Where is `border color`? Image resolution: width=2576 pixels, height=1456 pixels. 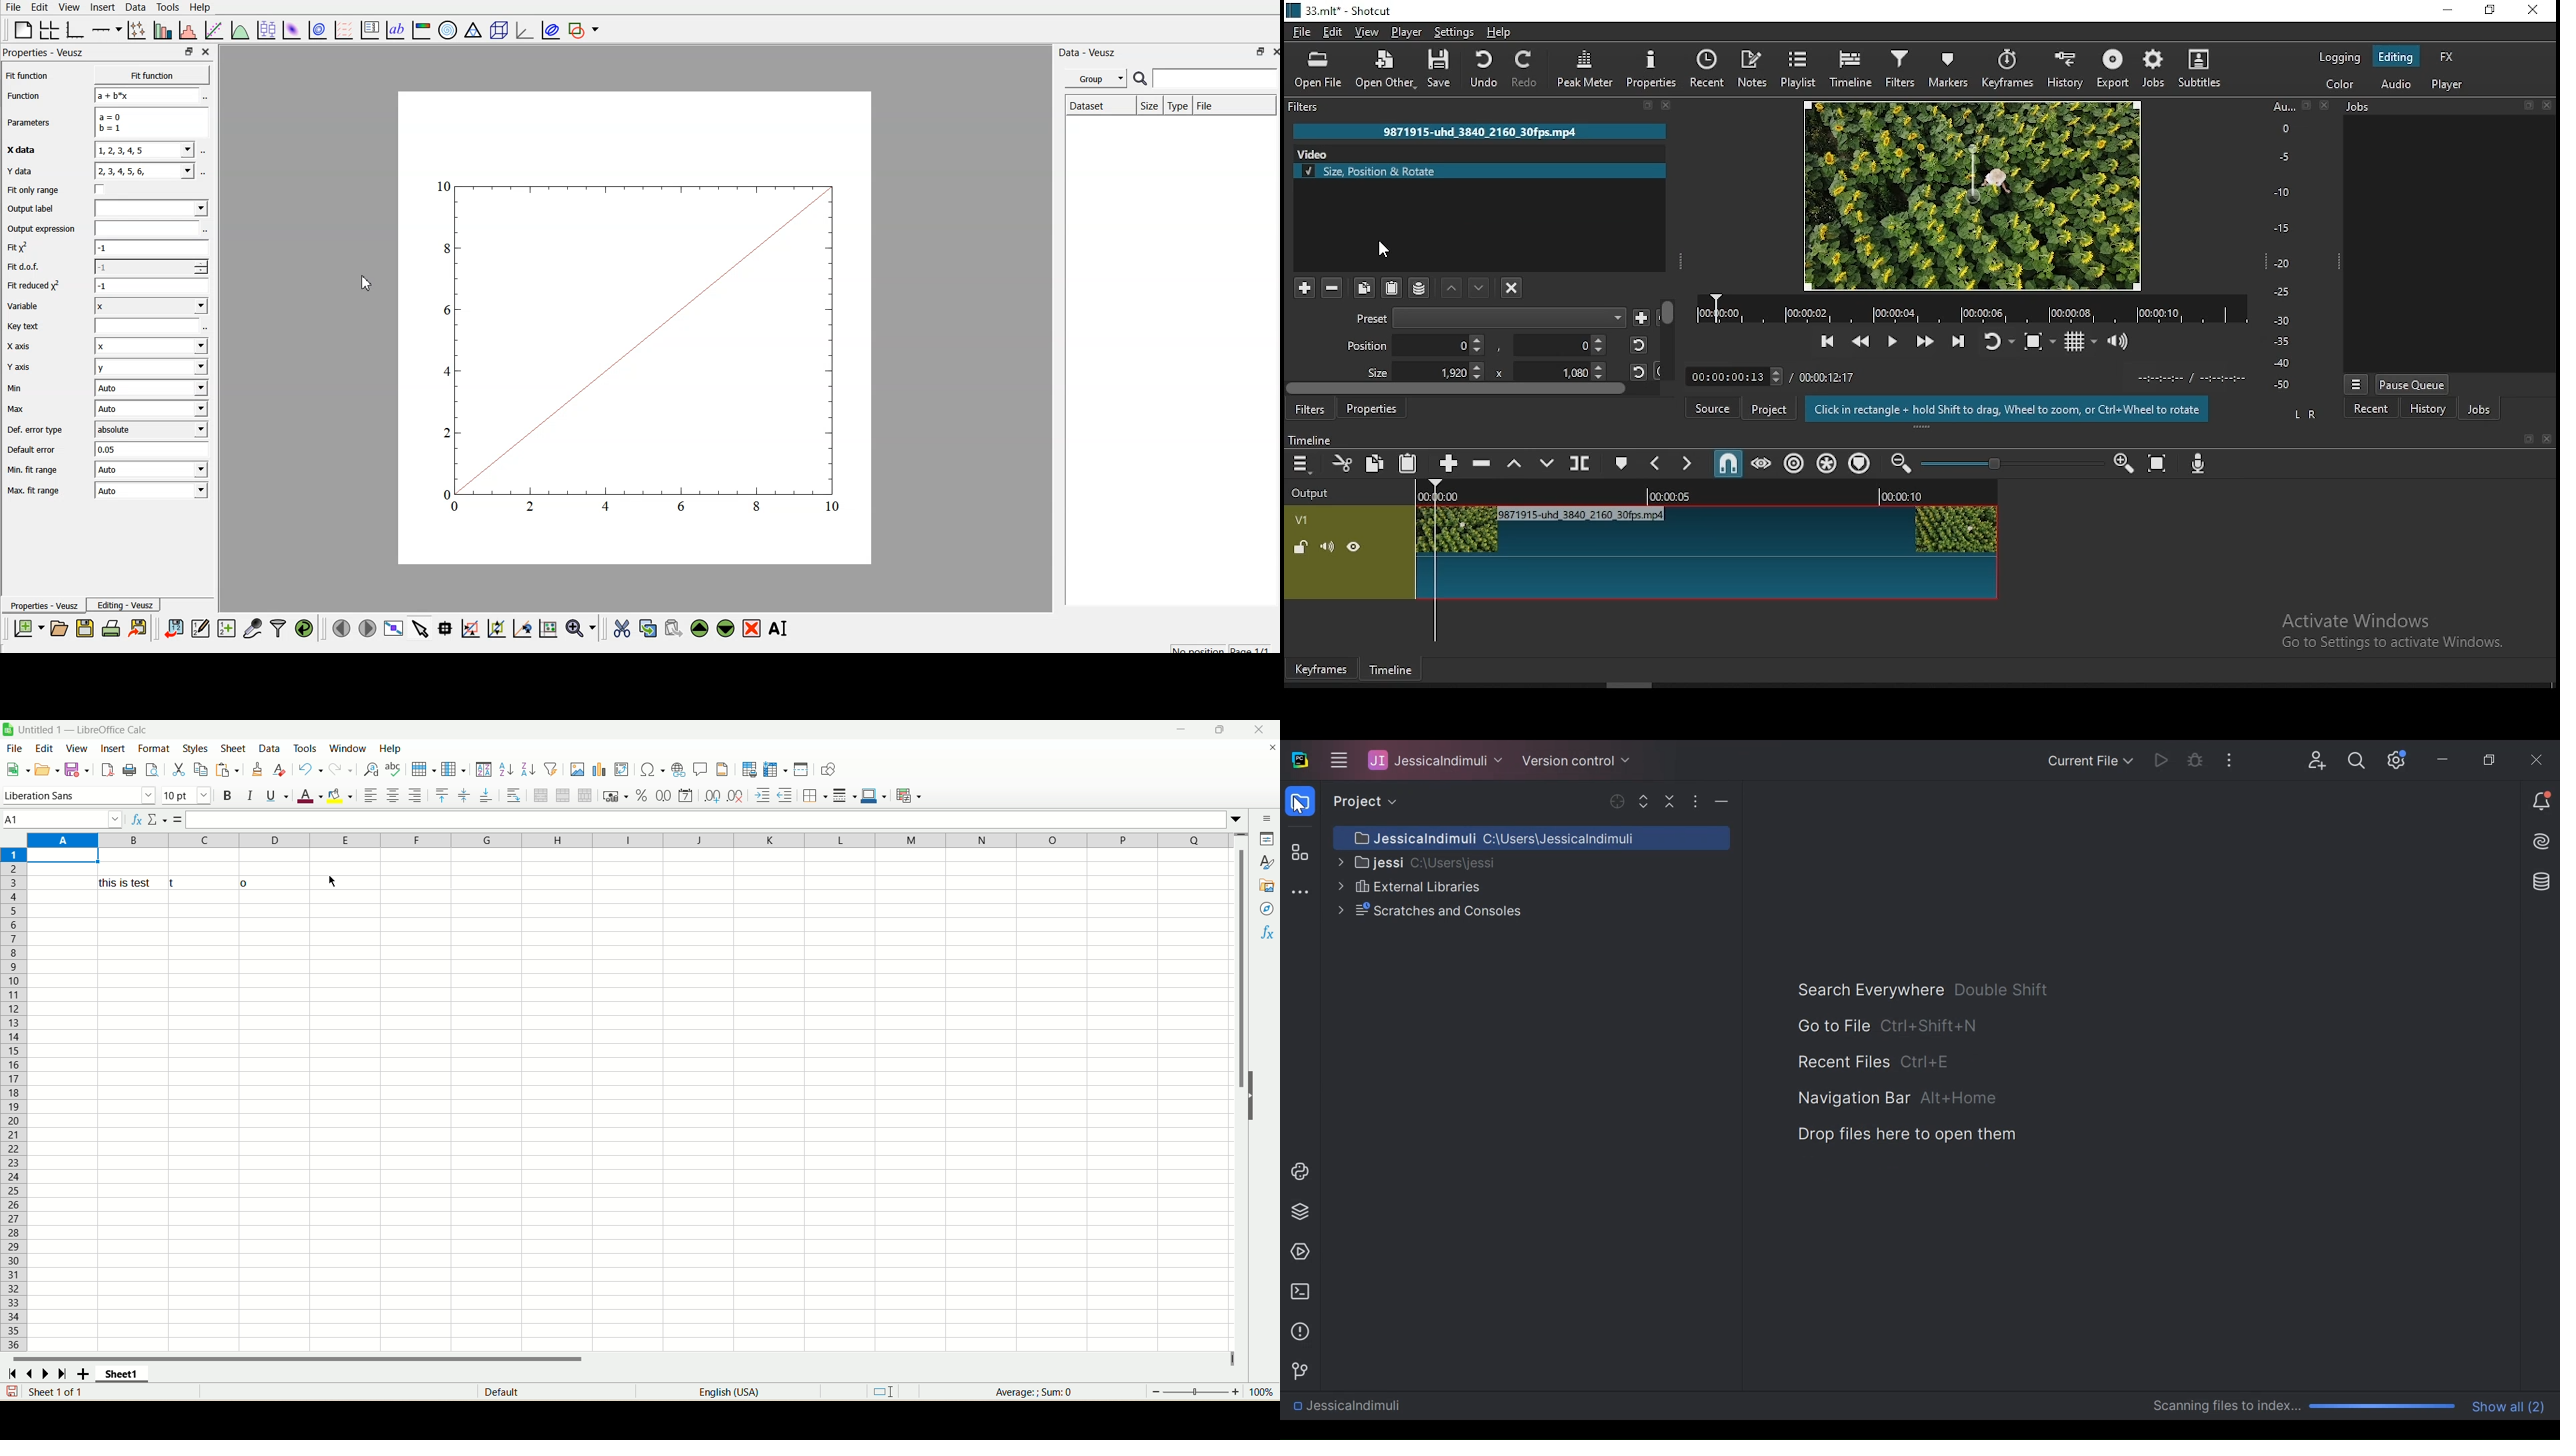 border color is located at coordinates (873, 795).